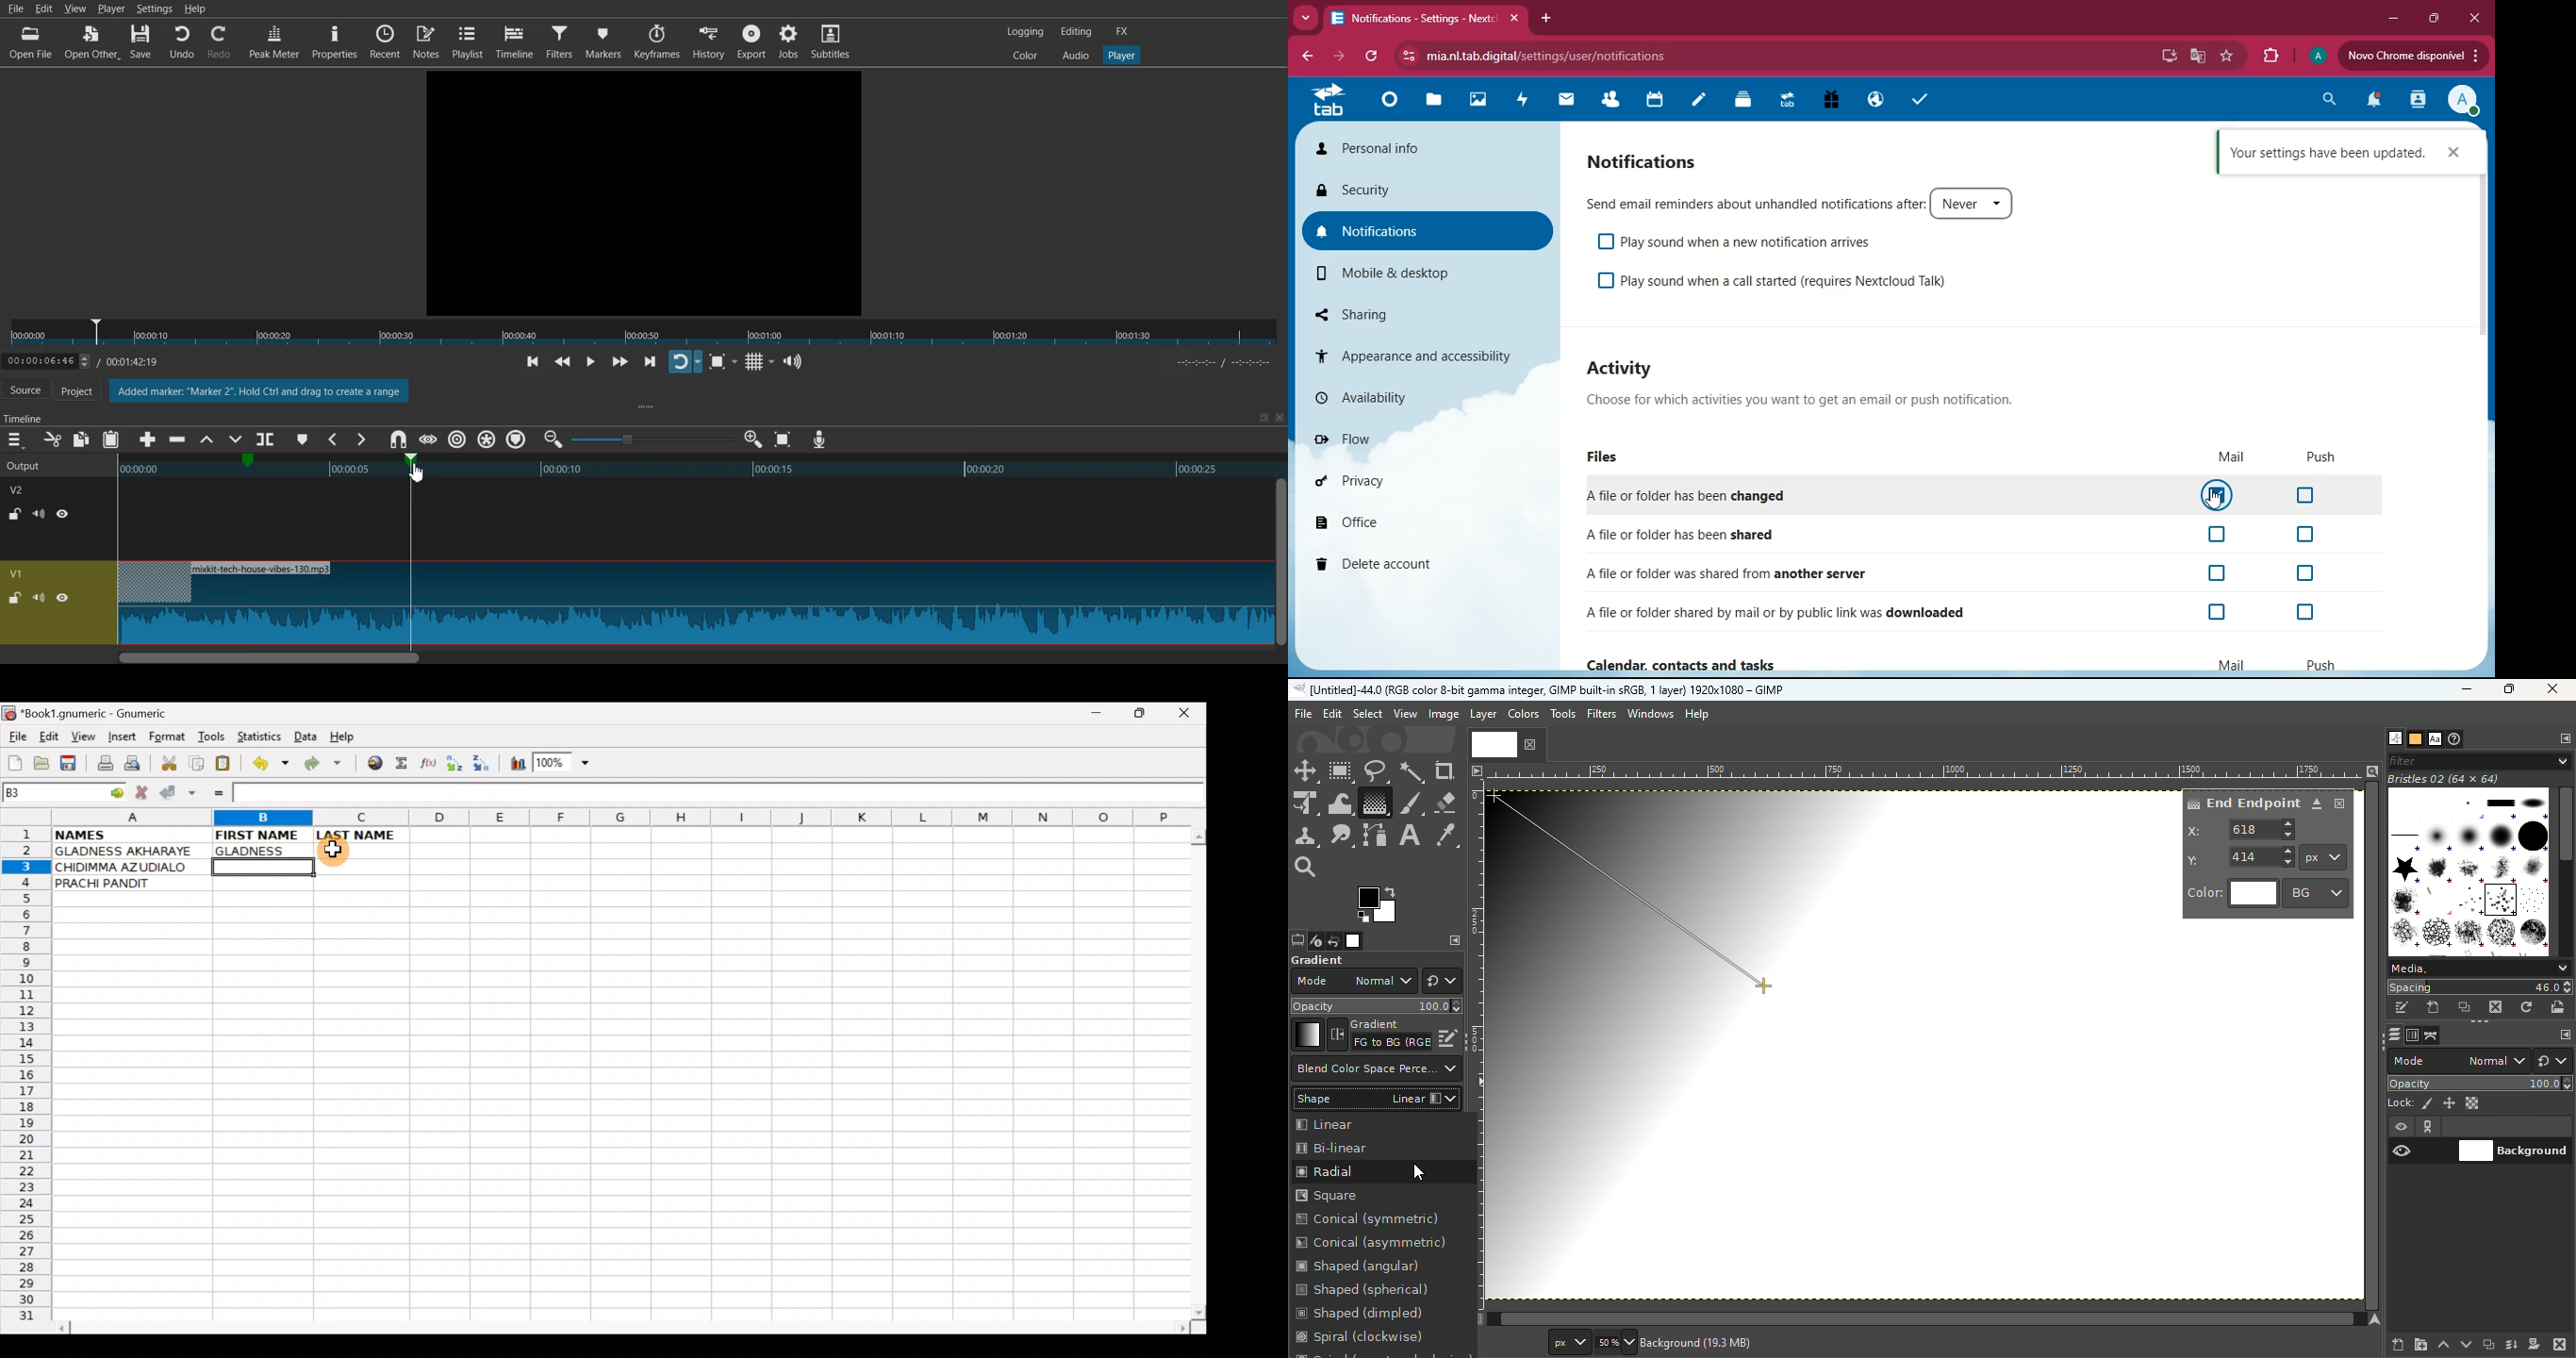 The width and height of the screenshot is (2576, 1372). I want to click on personal info, so click(1422, 147).